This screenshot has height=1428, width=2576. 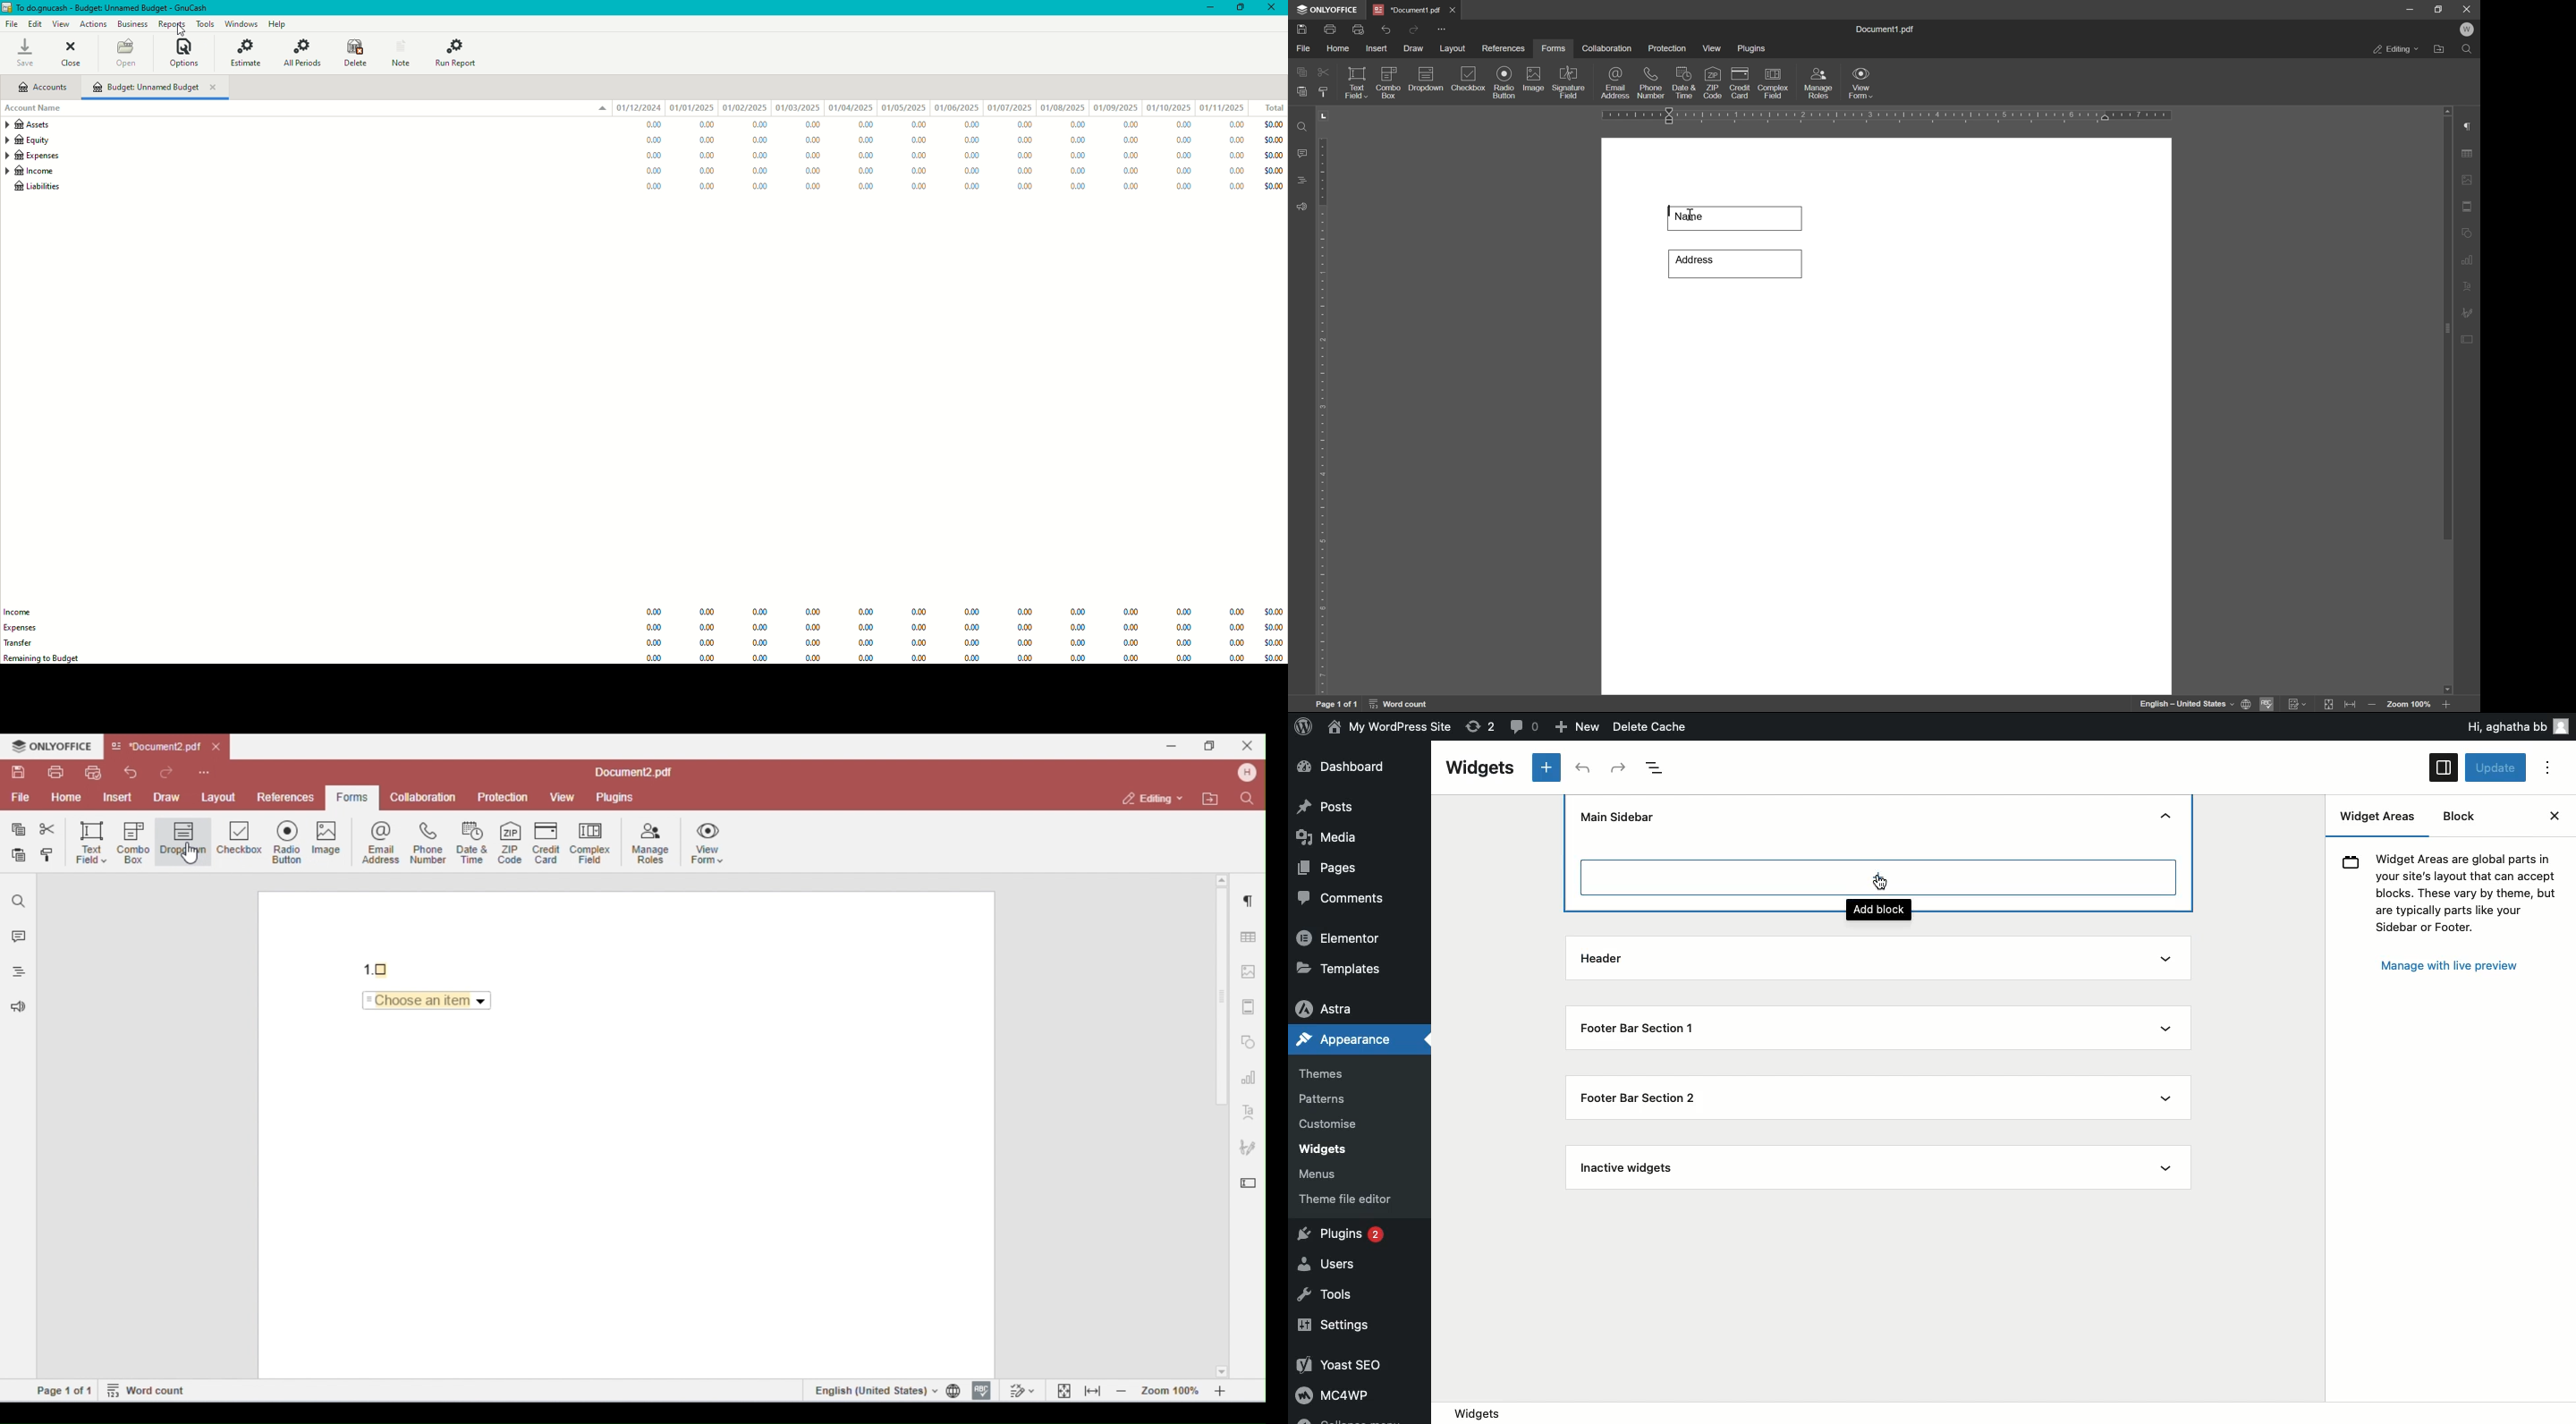 I want to click on Accounts, so click(x=42, y=89).